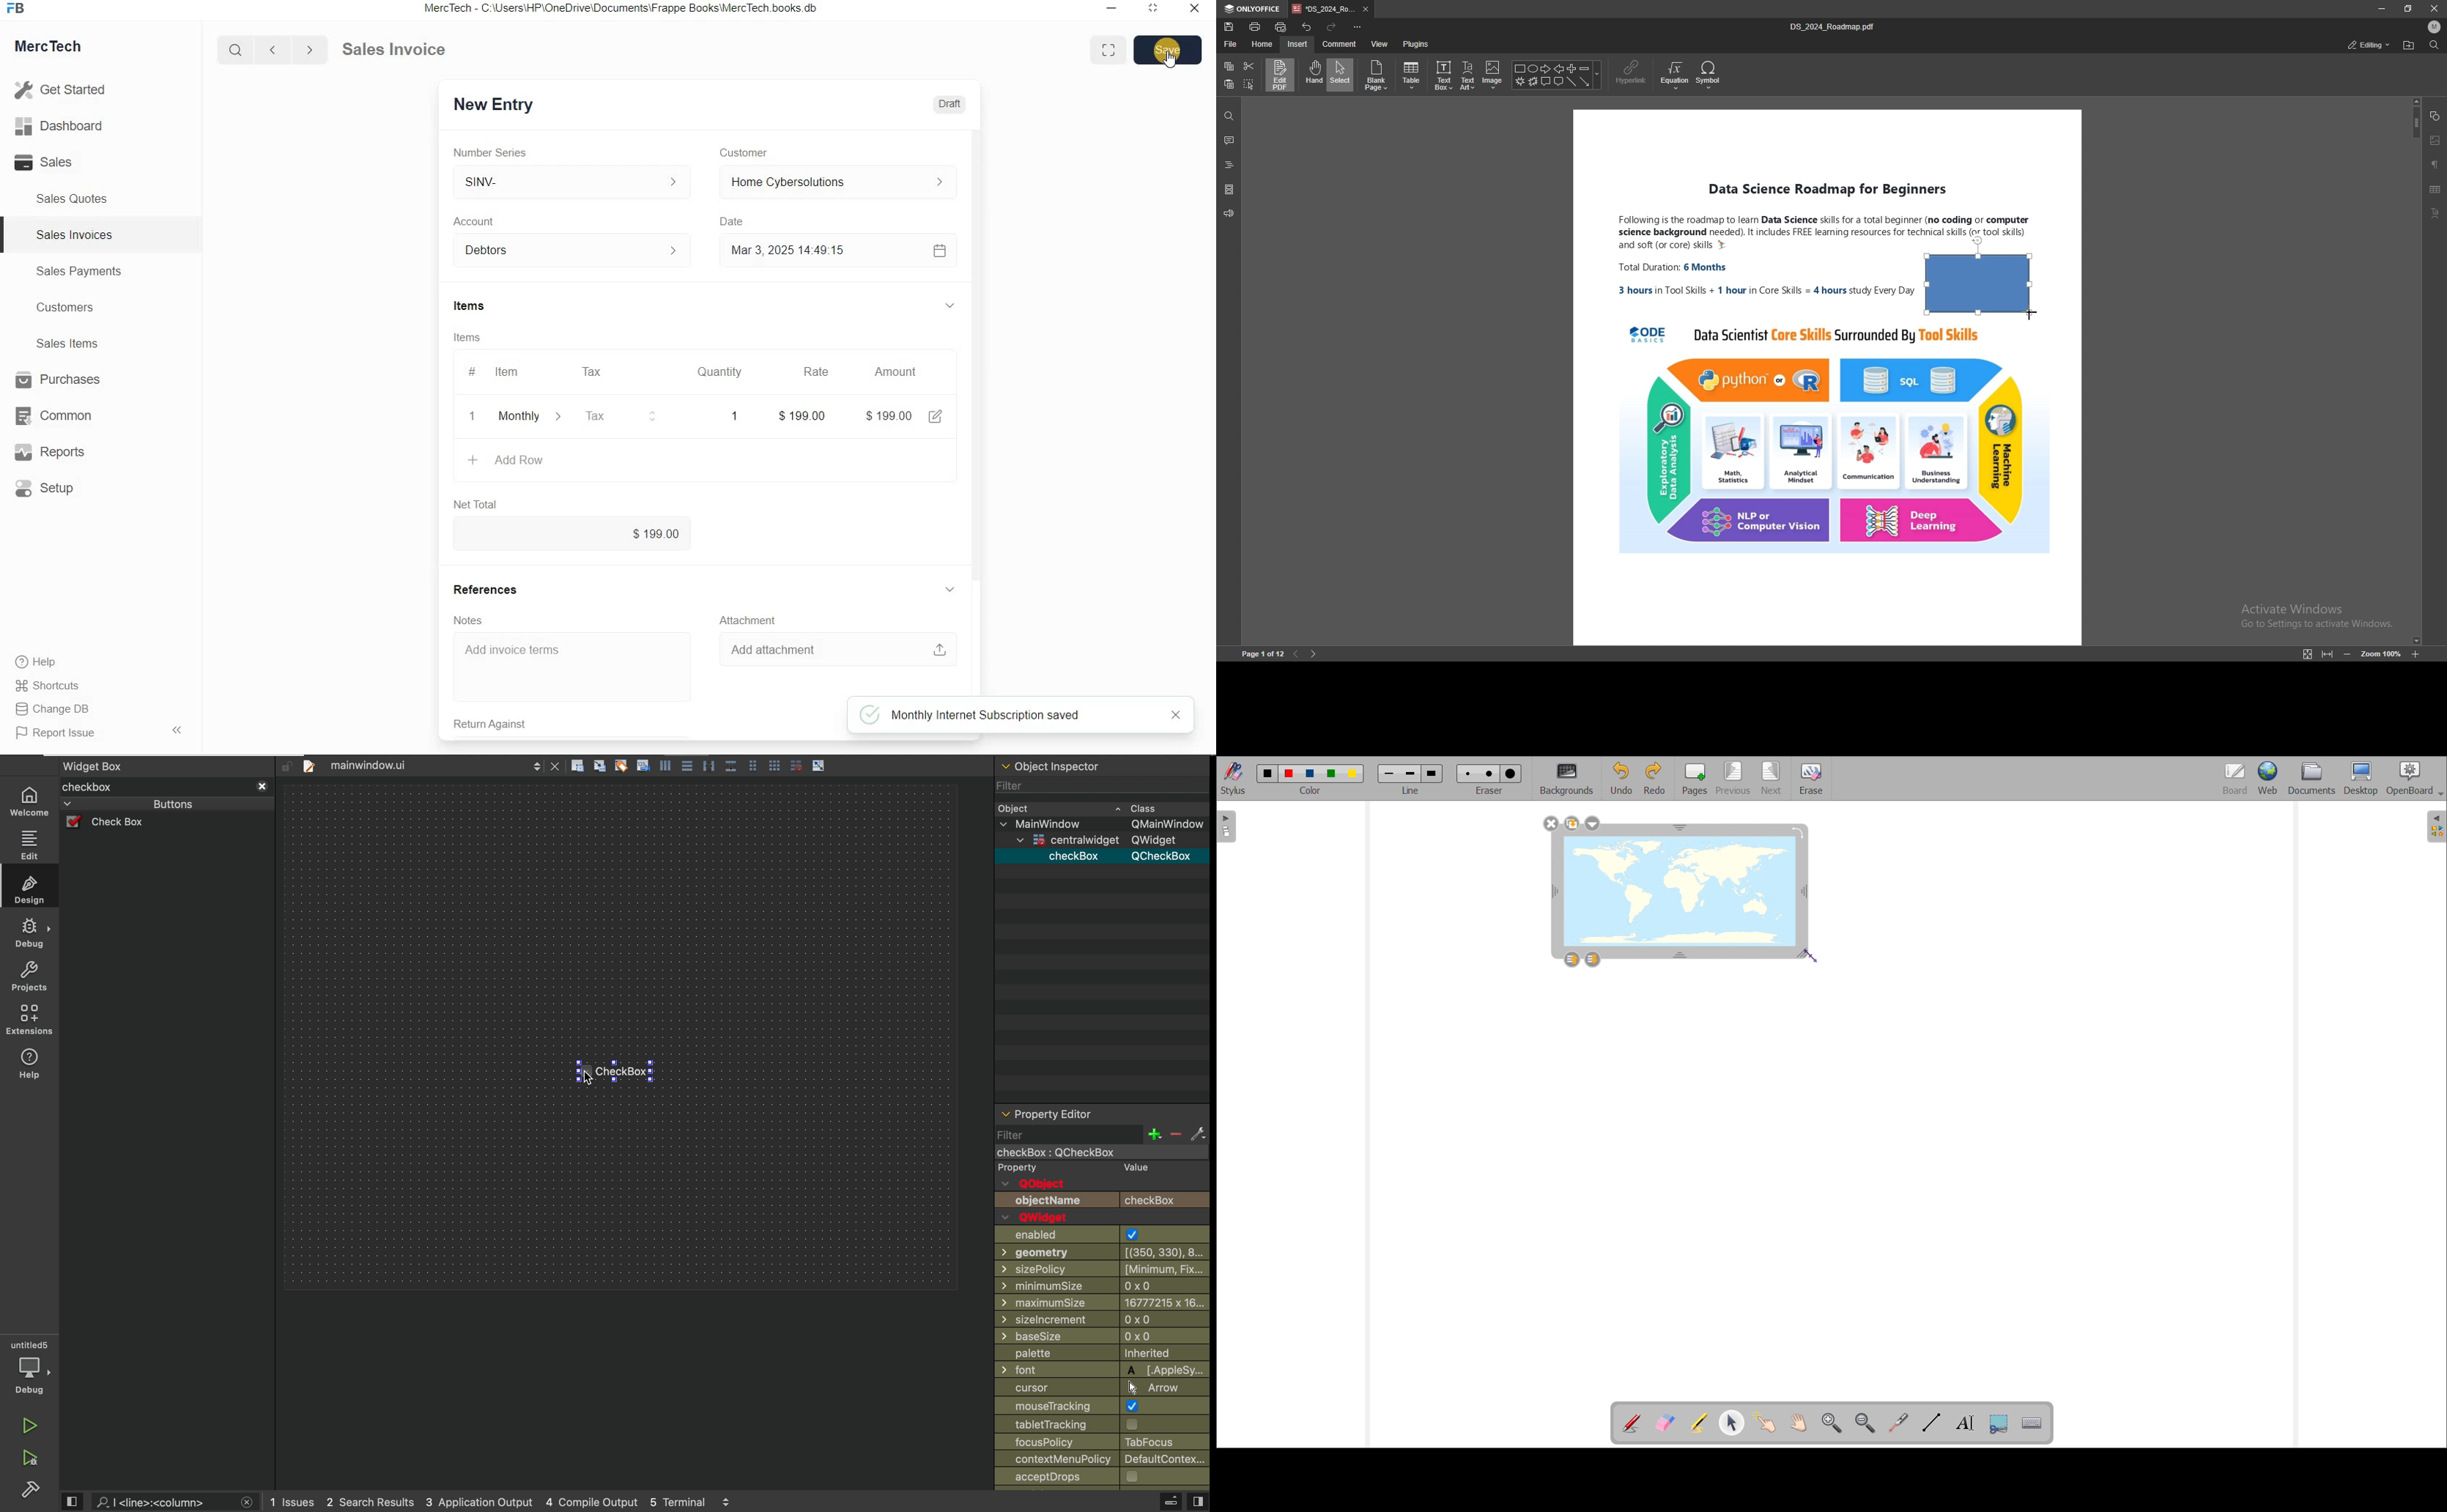 This screenshot has height=1512, width=2464. I want to click on scroll bar, so click(2414, 370).